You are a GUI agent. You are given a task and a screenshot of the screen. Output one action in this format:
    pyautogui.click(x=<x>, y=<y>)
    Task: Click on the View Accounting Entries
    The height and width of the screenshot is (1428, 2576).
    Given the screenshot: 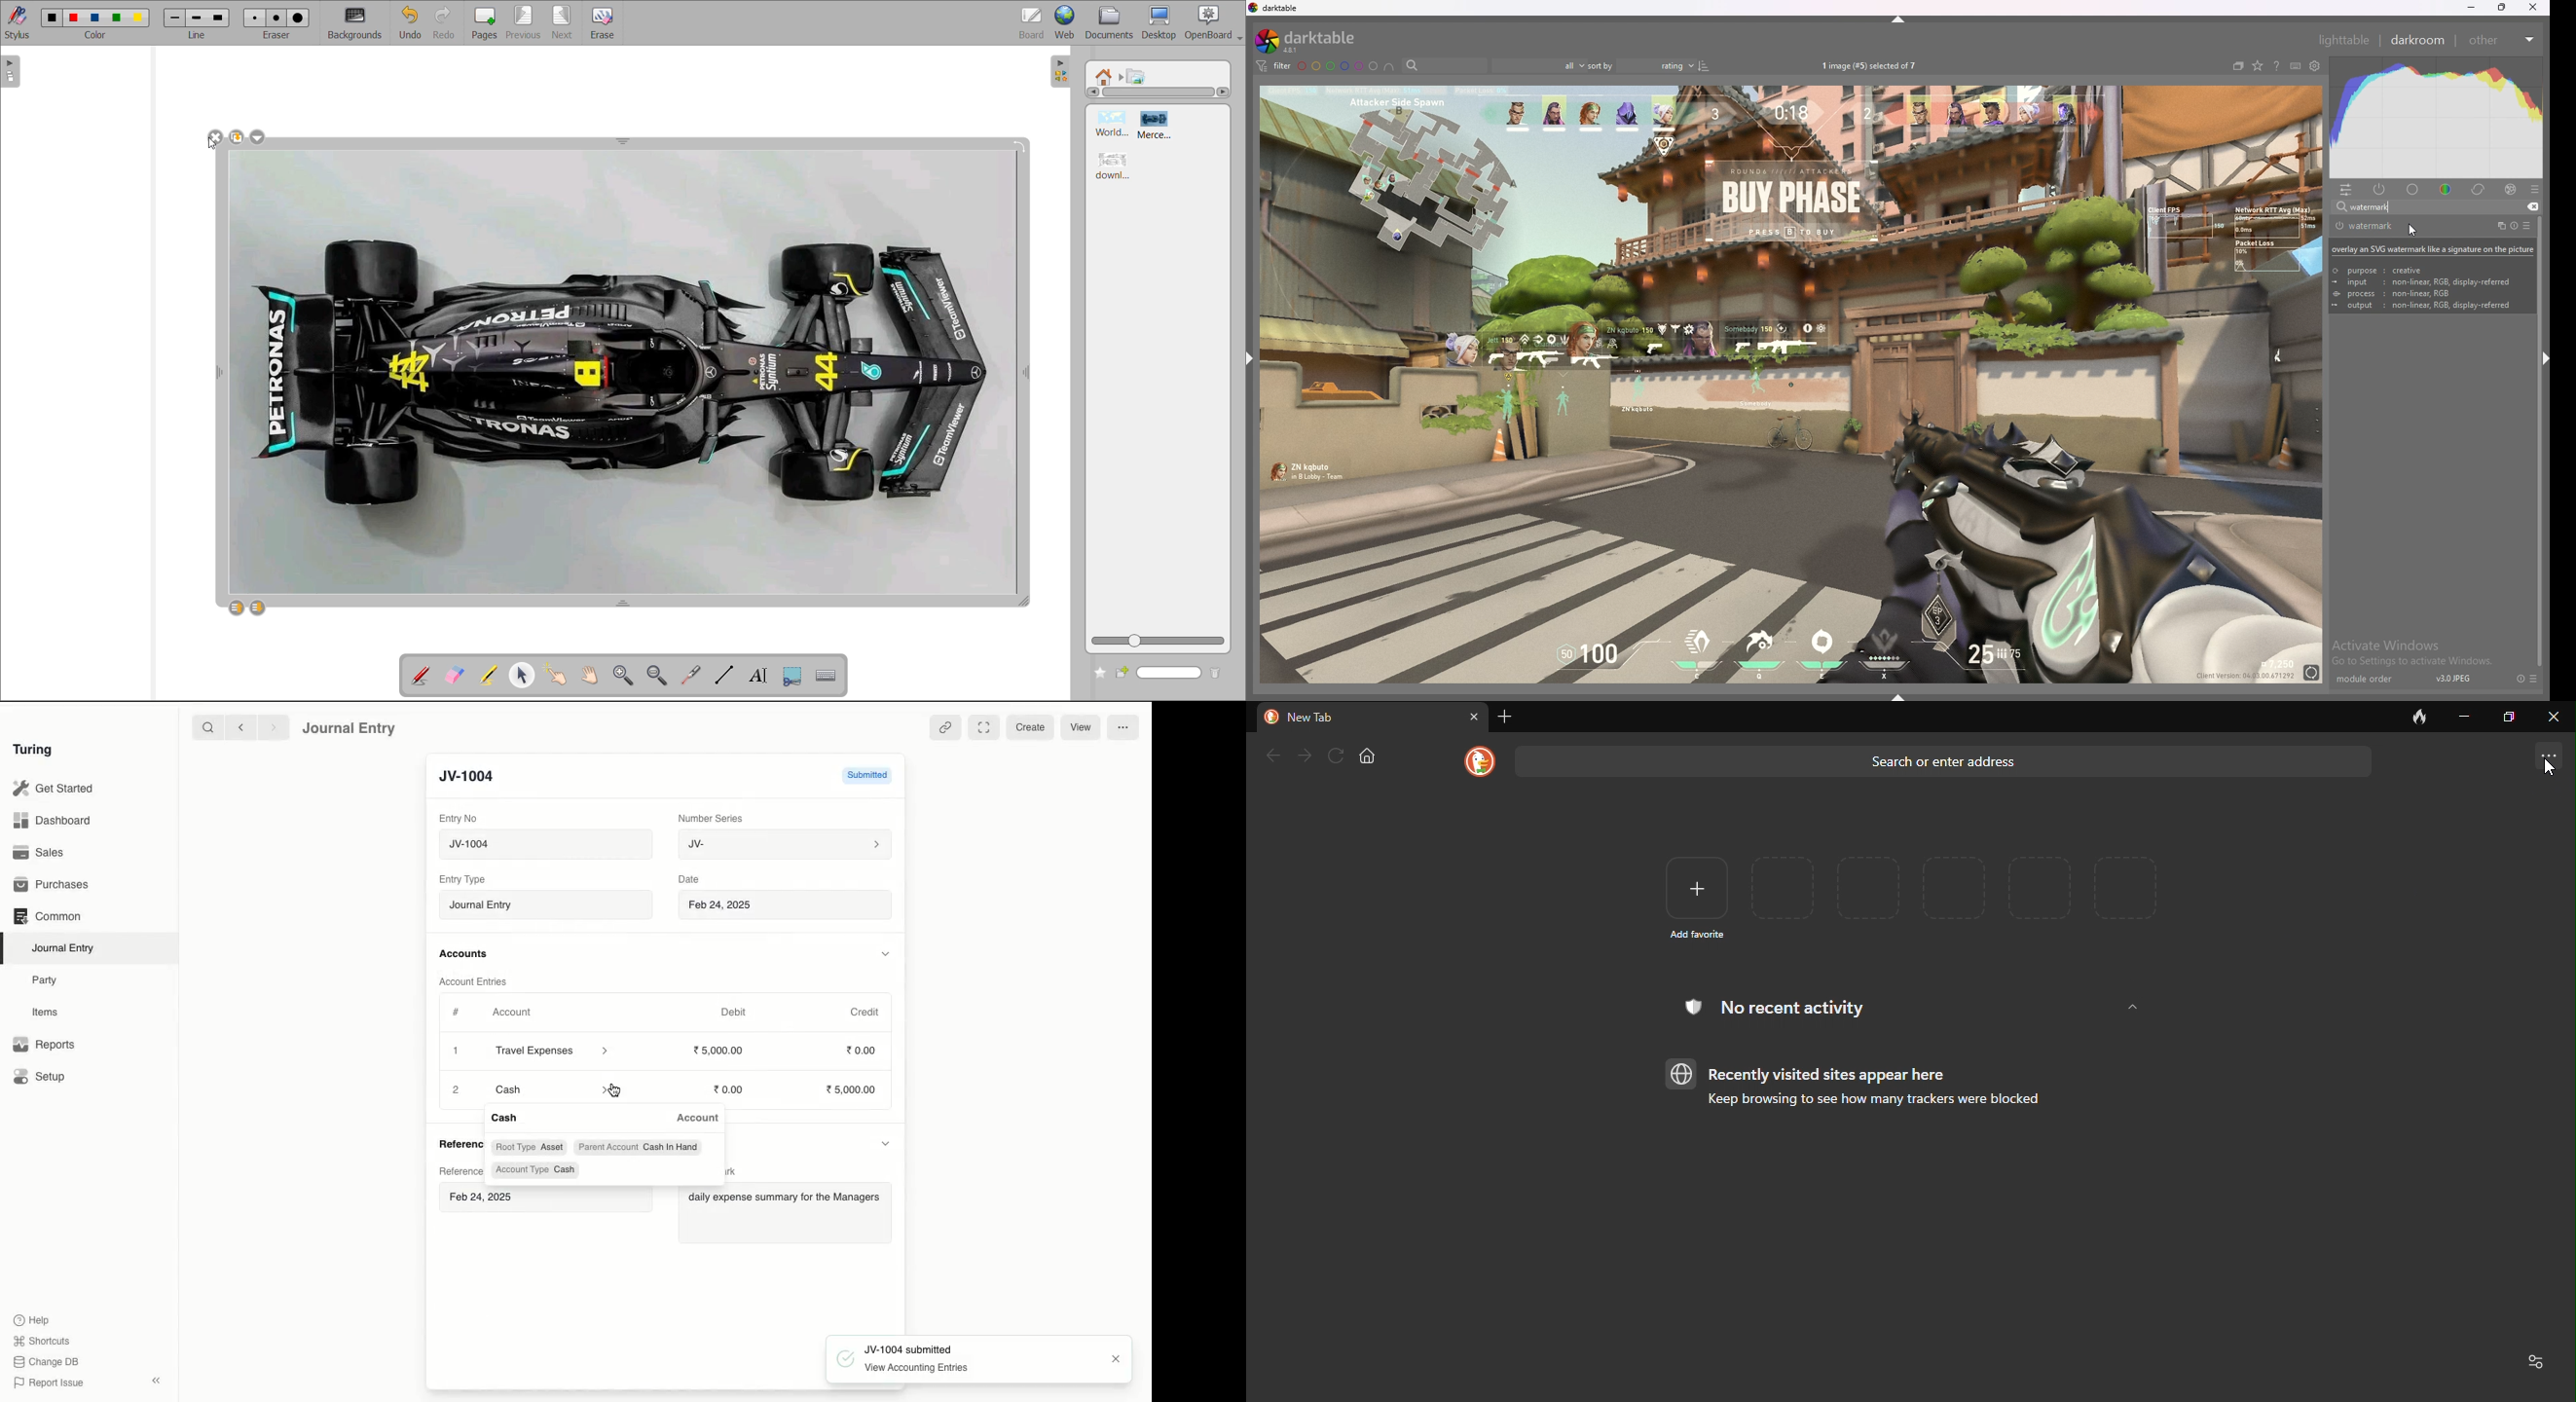 What is the action you would take?
    pyautogui.click(x=923, y=1368)
    